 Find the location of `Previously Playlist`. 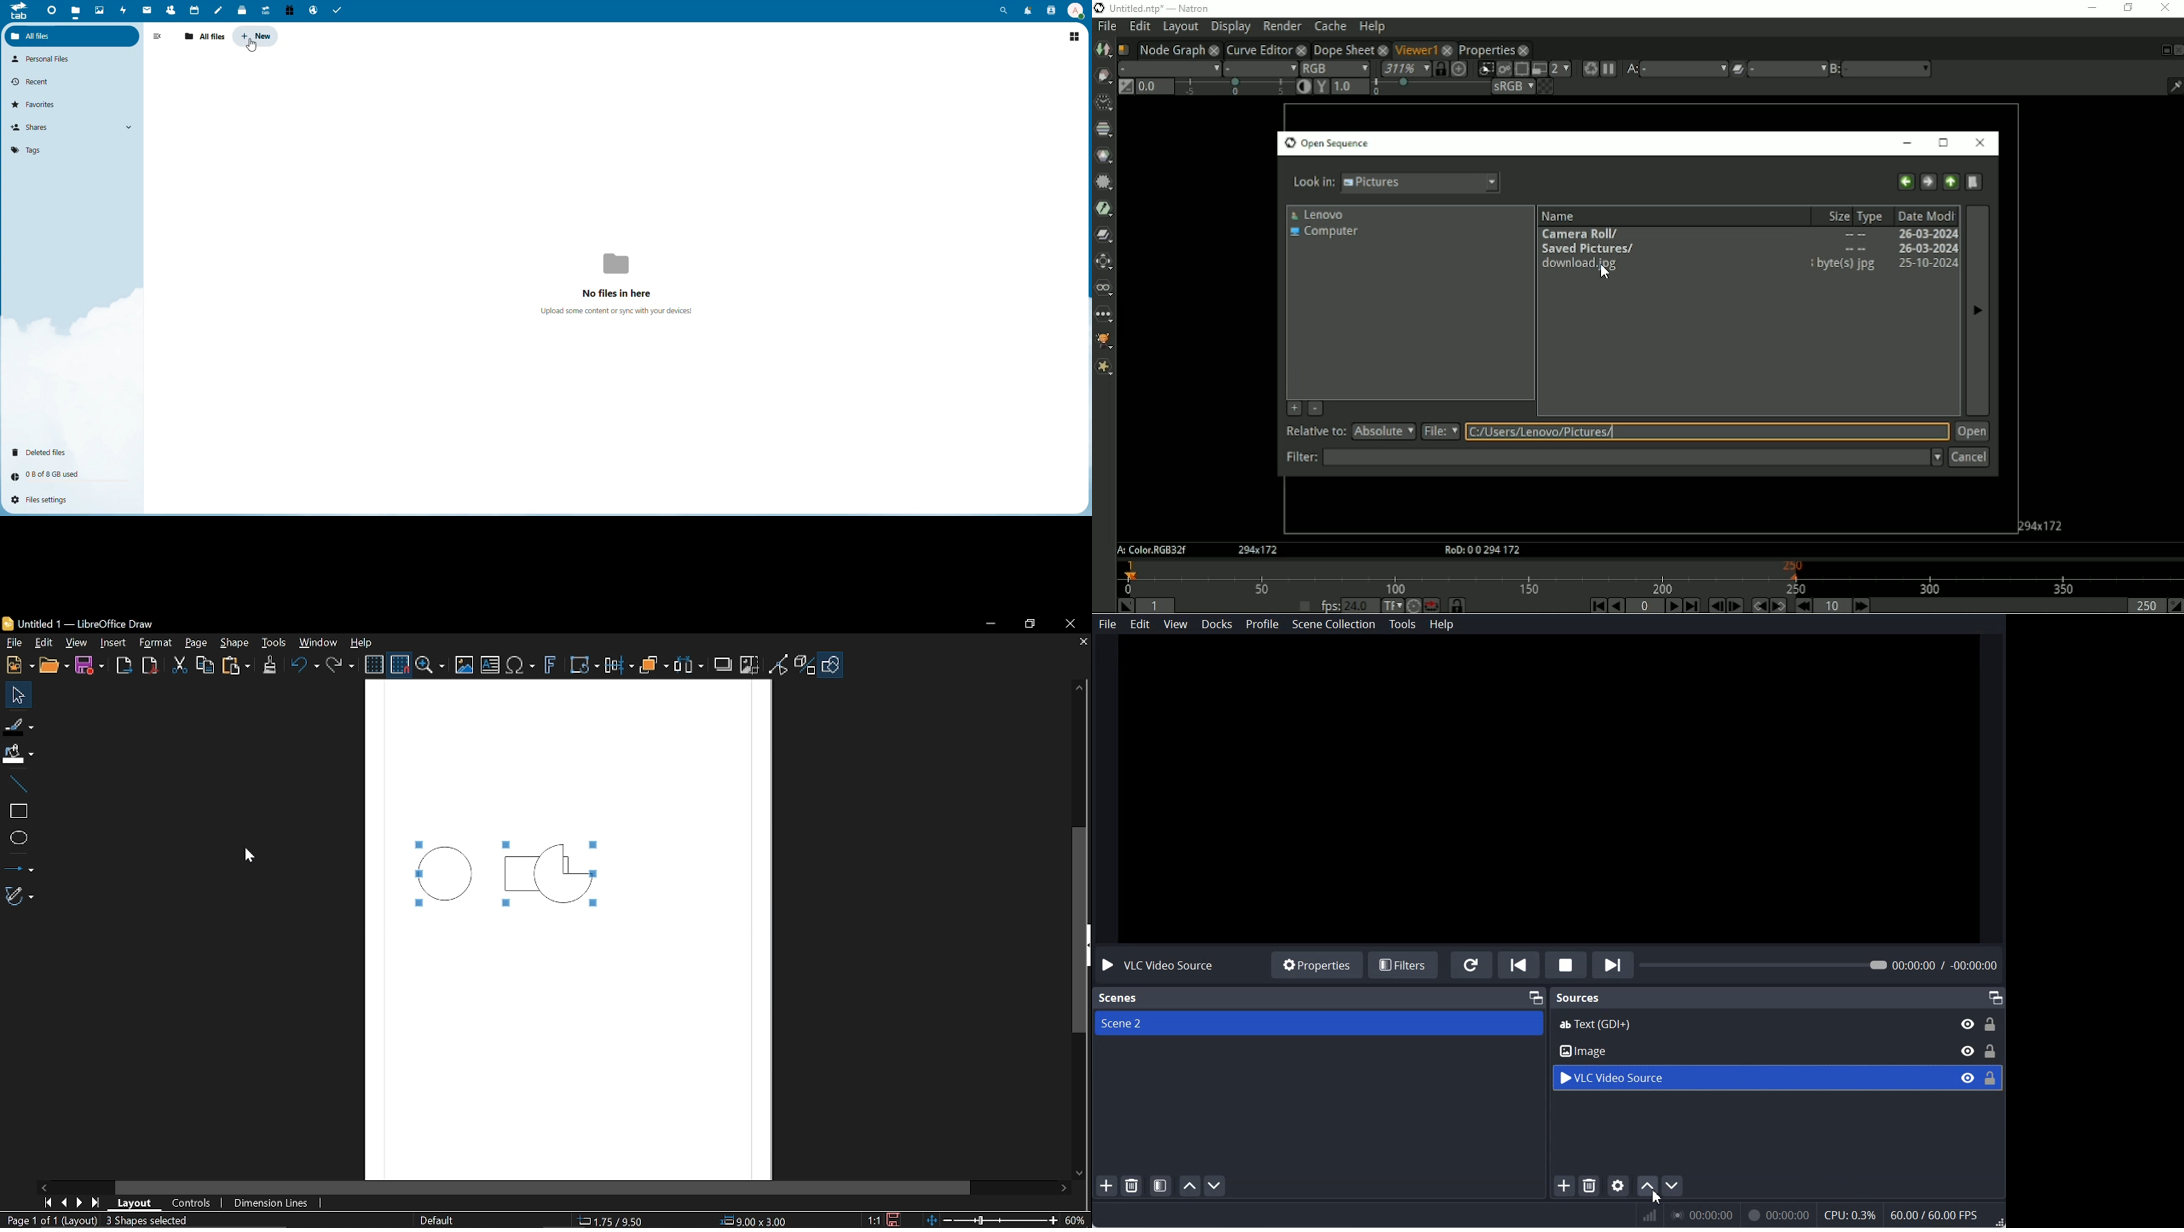

Previously Playlist is located at coordinates (1519, 964).